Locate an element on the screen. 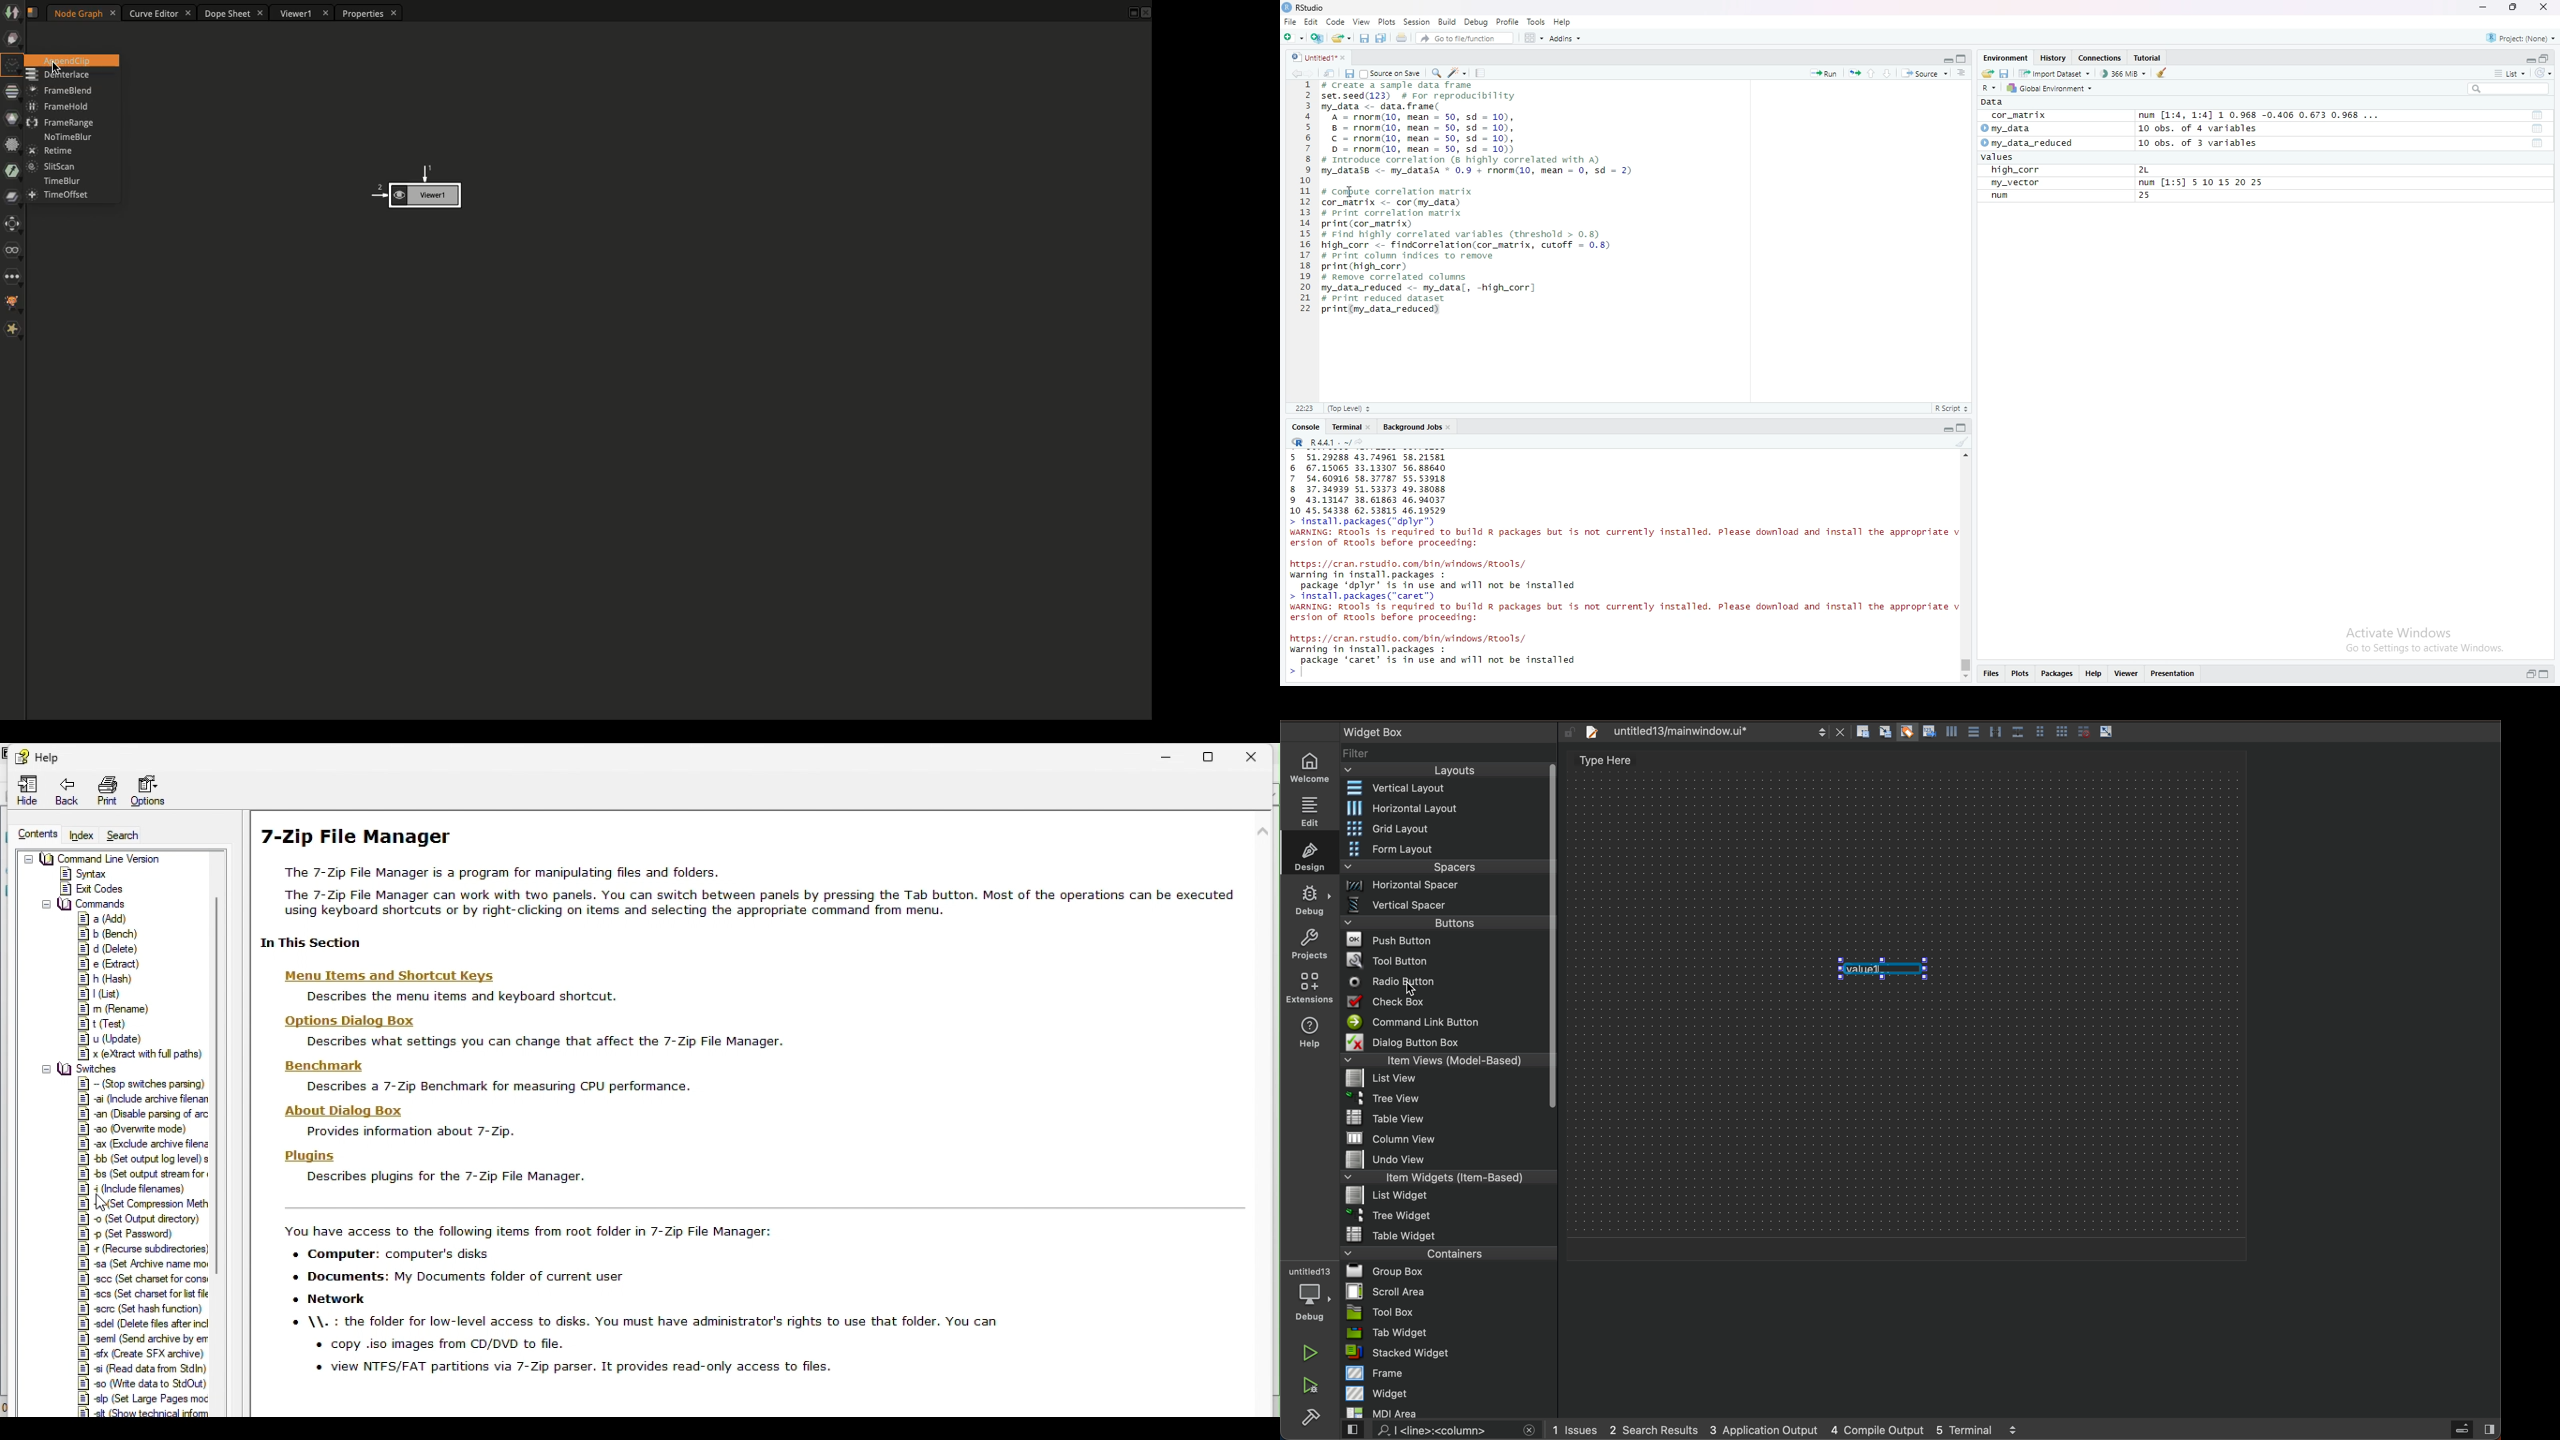 The image size is (2576, 1456). RStudio is located at coordinates (1312, 8).